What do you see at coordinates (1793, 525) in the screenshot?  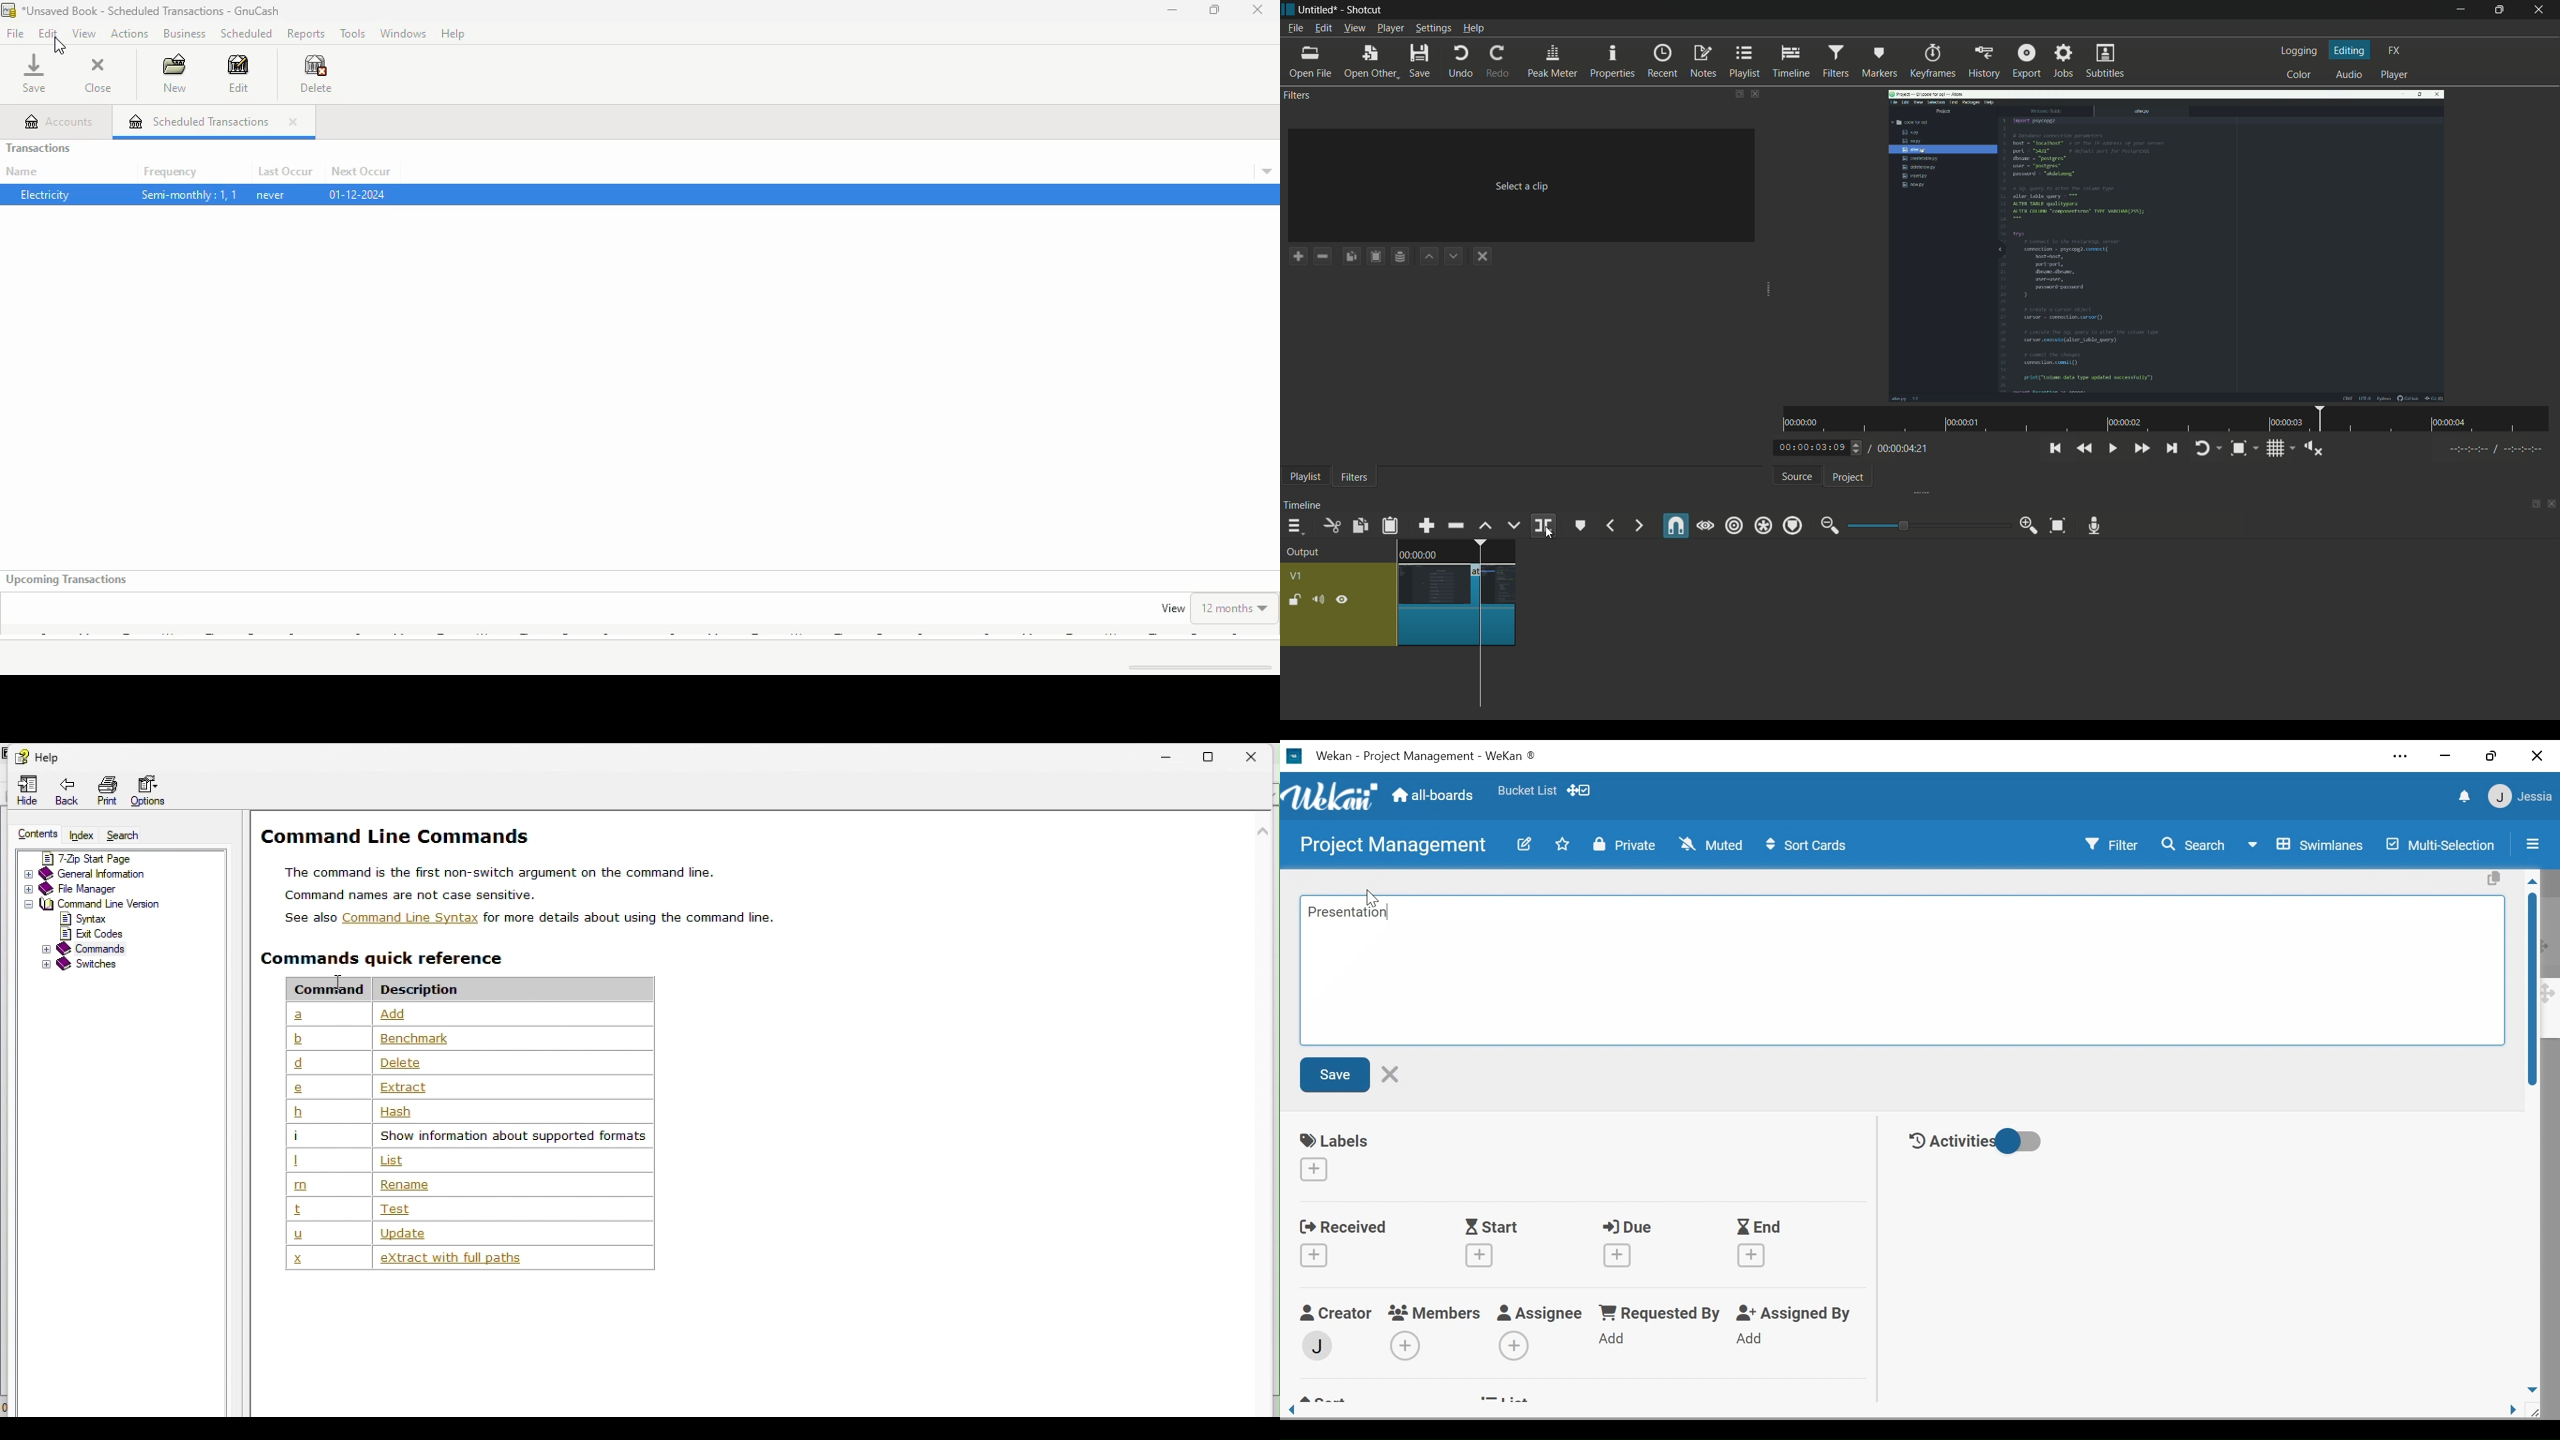 I see `ripple markers` at bounding box center [1793, 525].